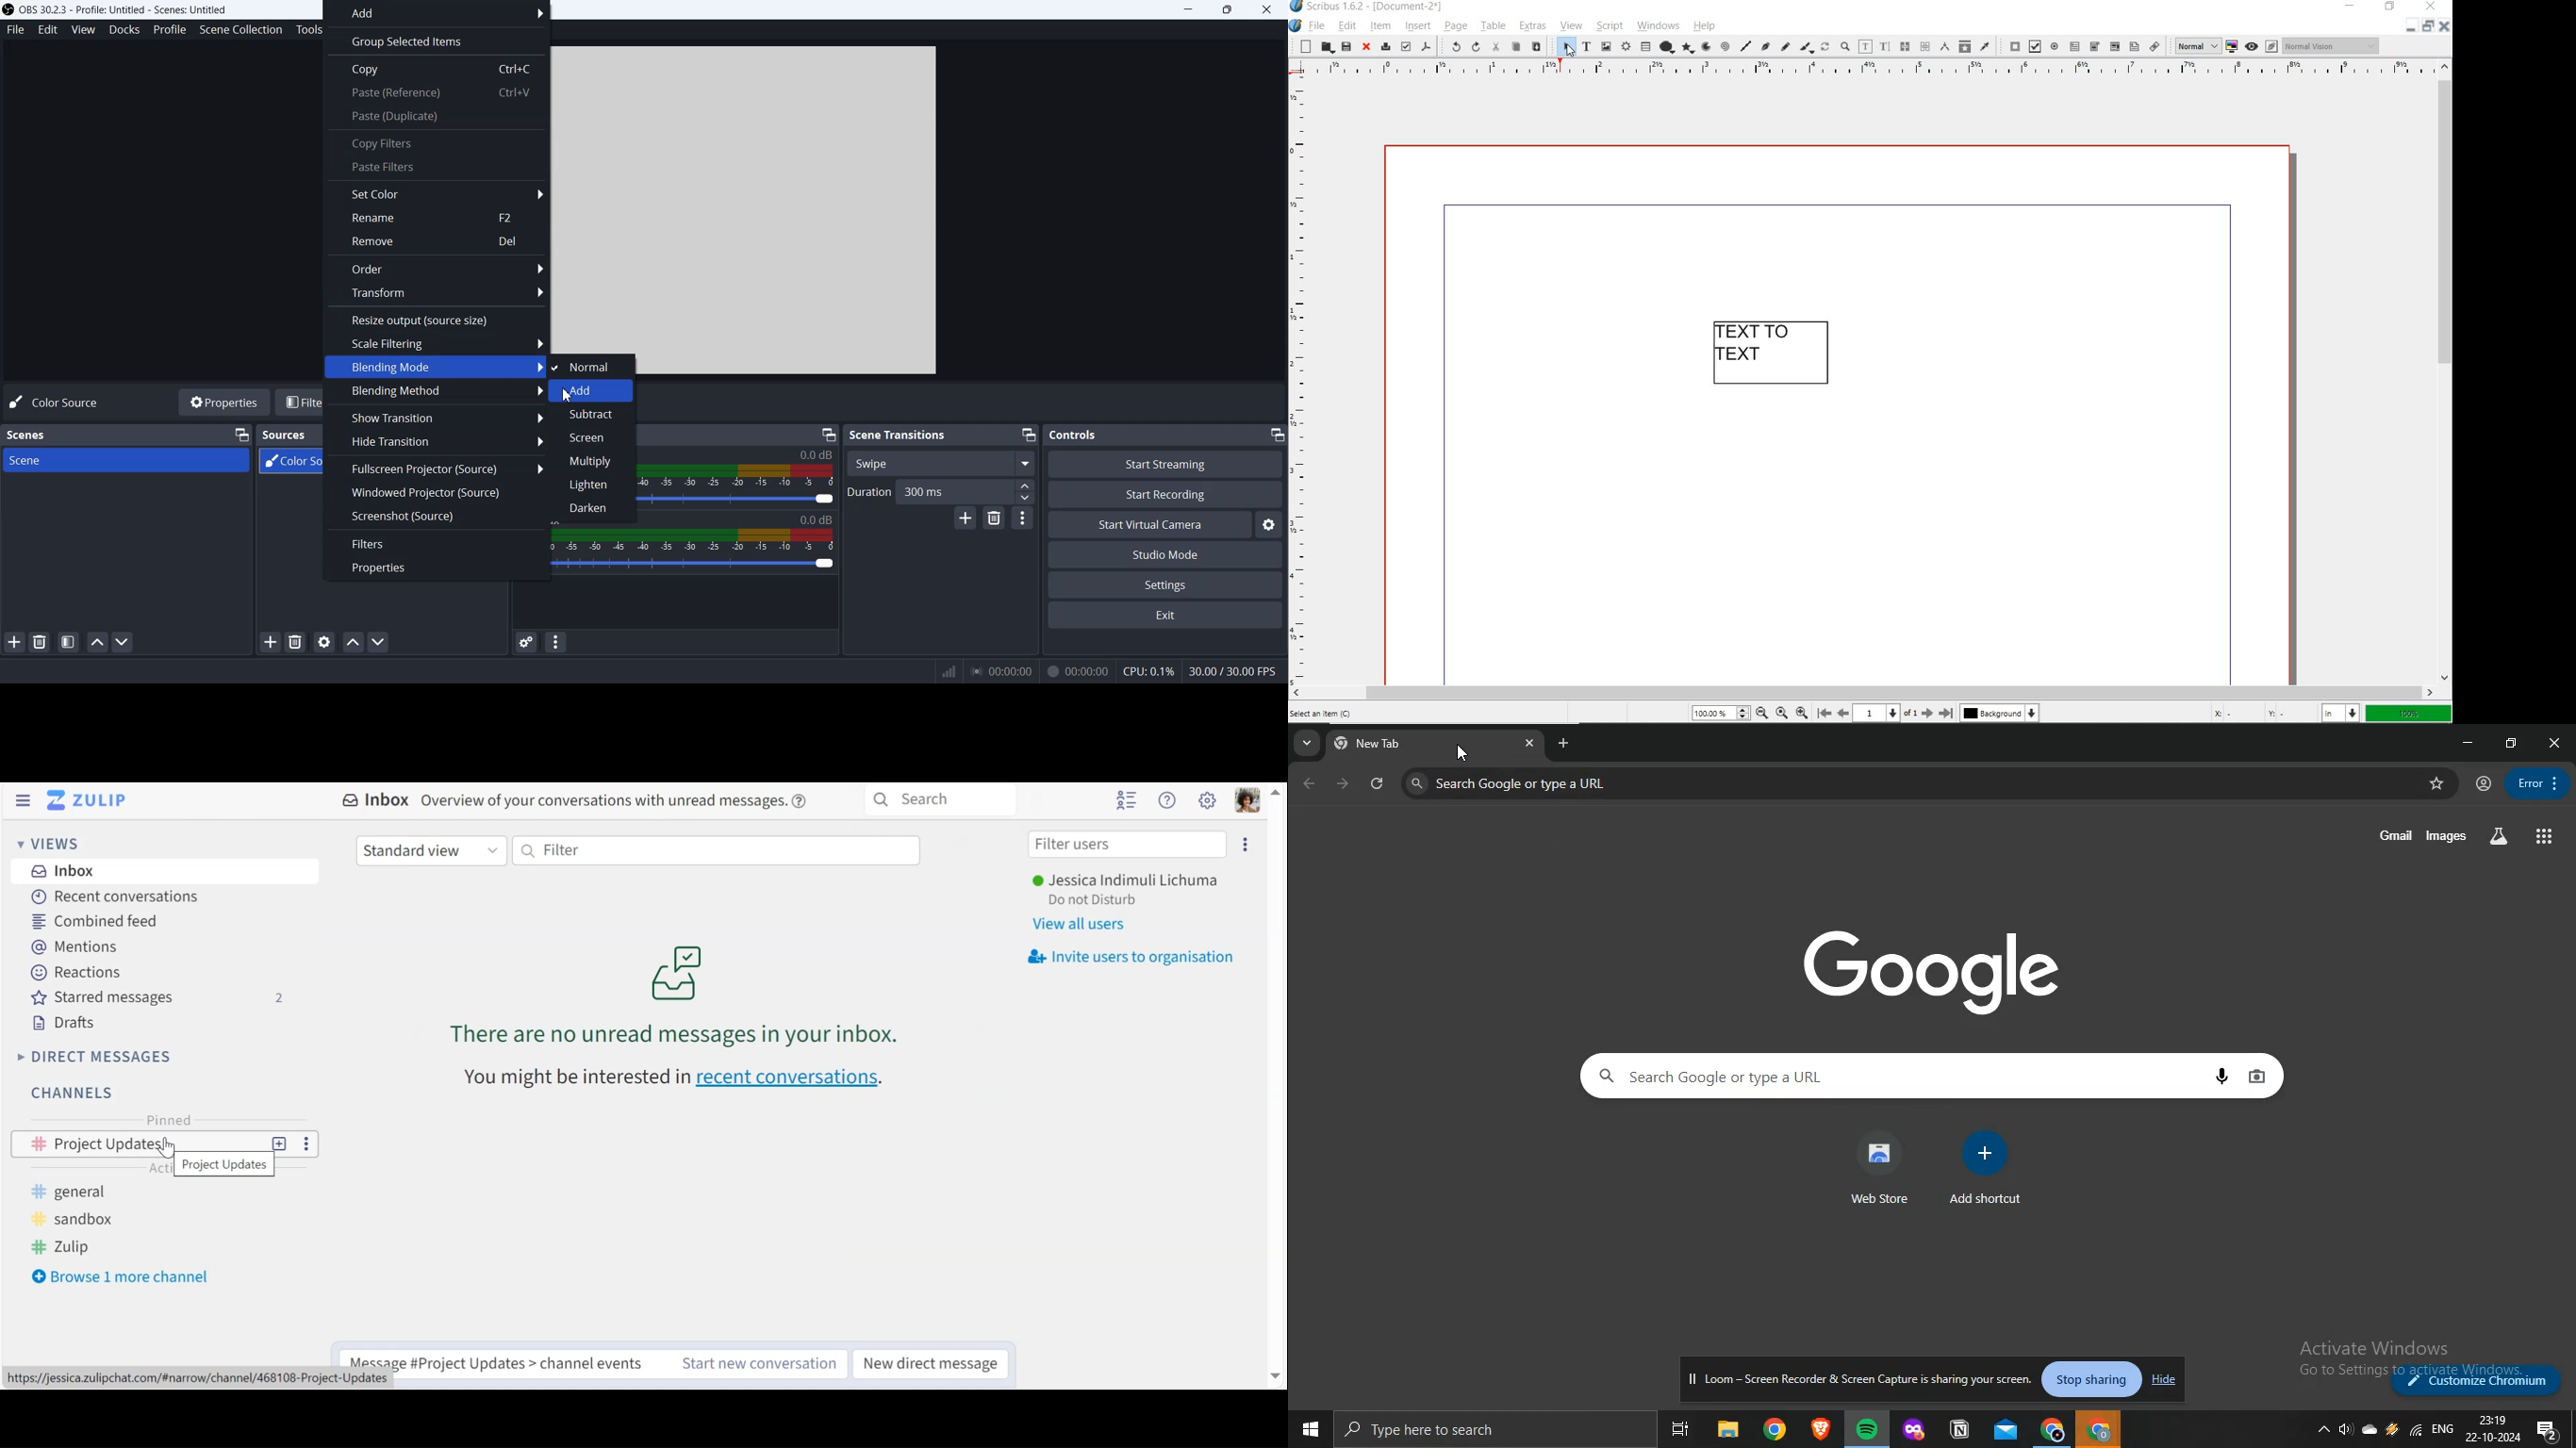 Image resolution: width=2576 pixels, height=1456 pixels. What do you see at coordinates (51, 846) in the screenshot?
I see `Views` at bounding box center [51, 846].